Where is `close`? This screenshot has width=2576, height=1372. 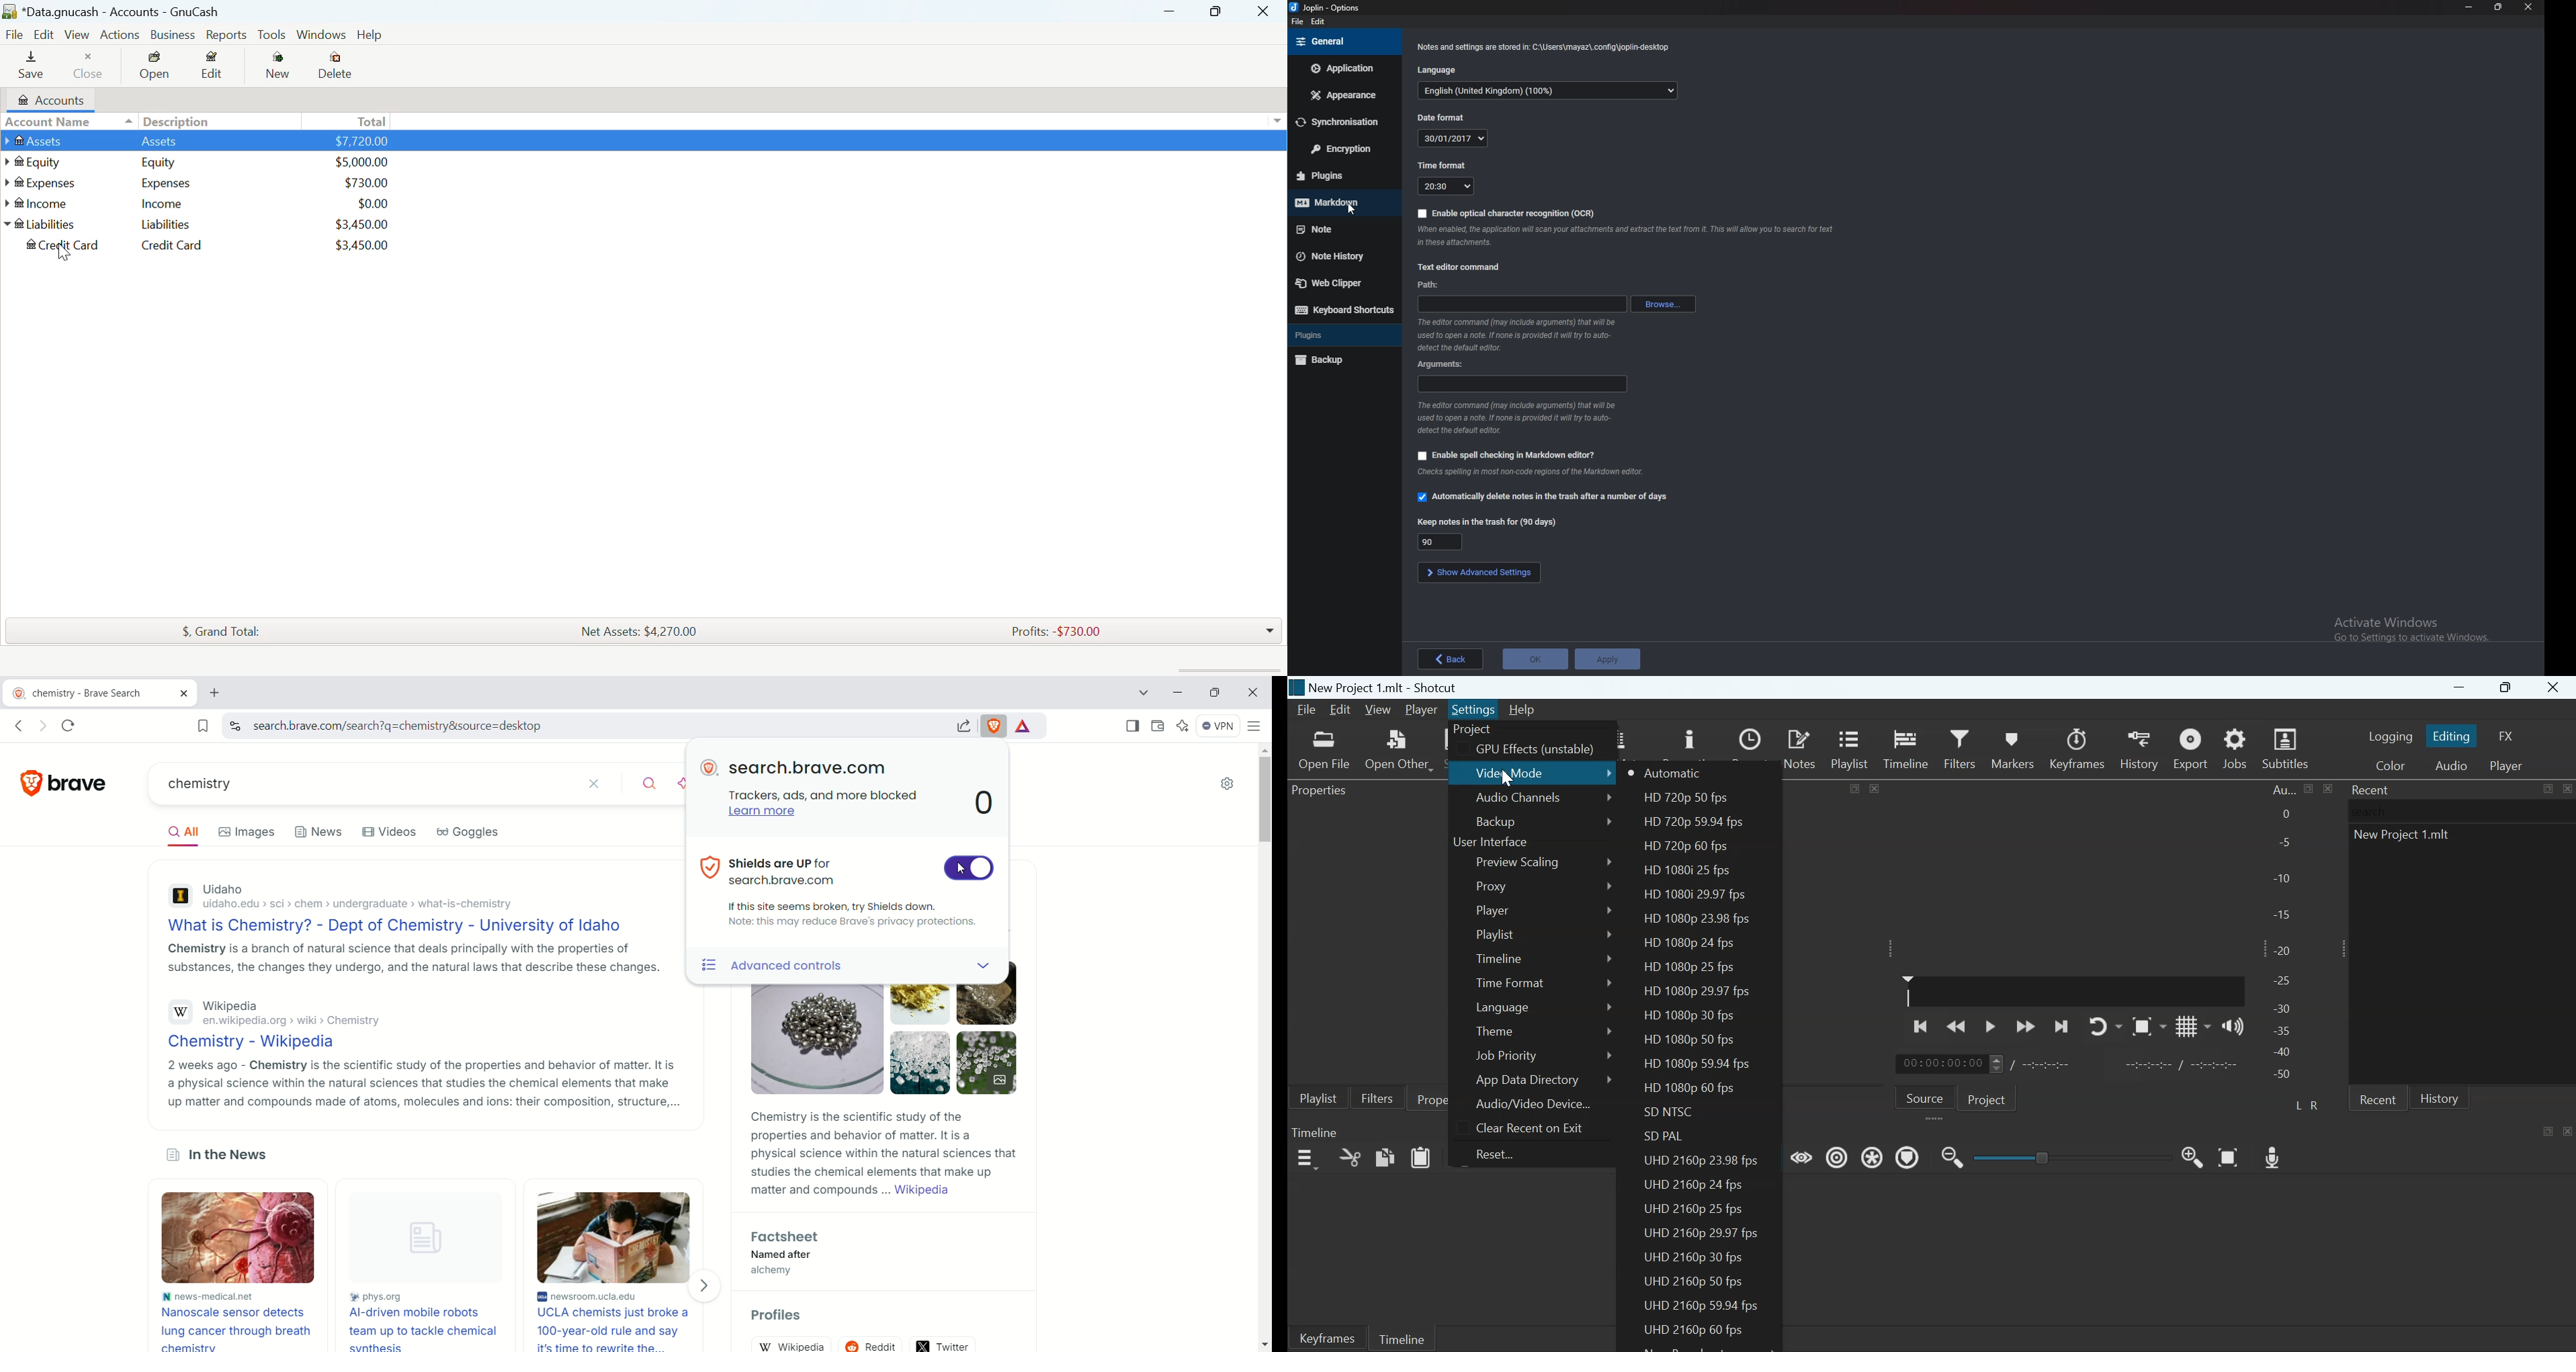
close is located at coordinates (2528, 9).